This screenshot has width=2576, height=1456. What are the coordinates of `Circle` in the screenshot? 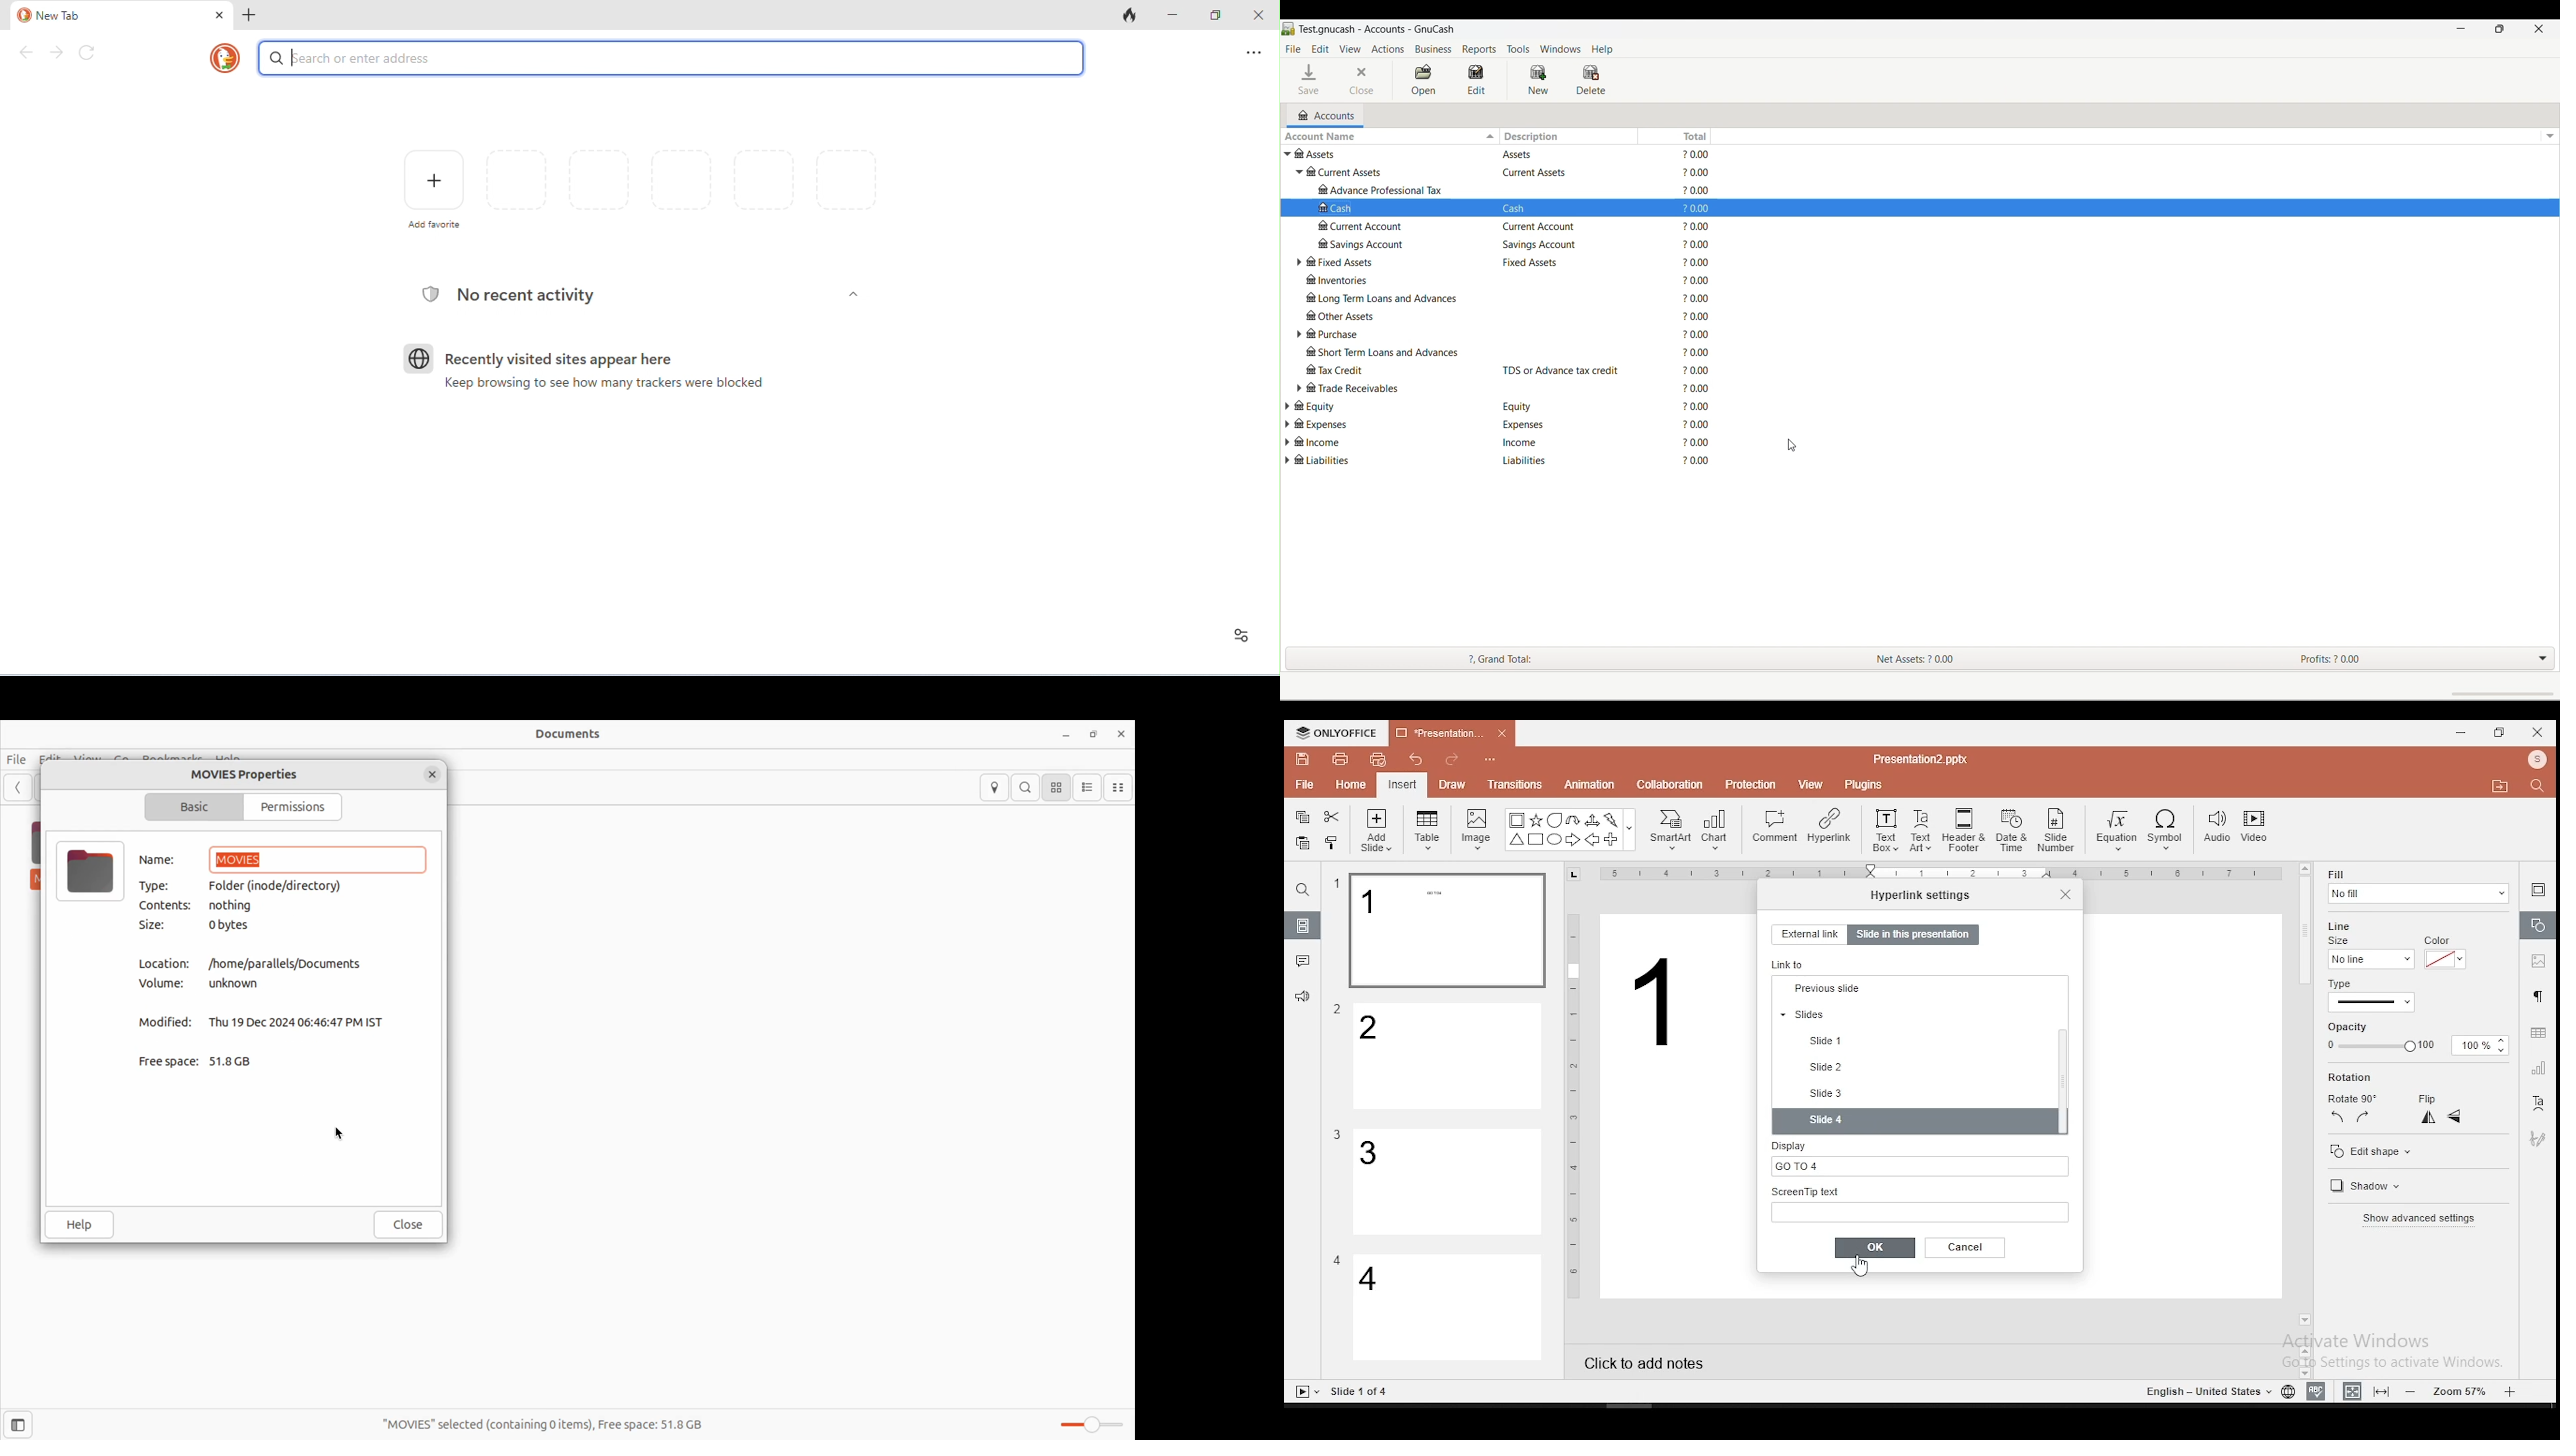 It's located at (1556, 839).